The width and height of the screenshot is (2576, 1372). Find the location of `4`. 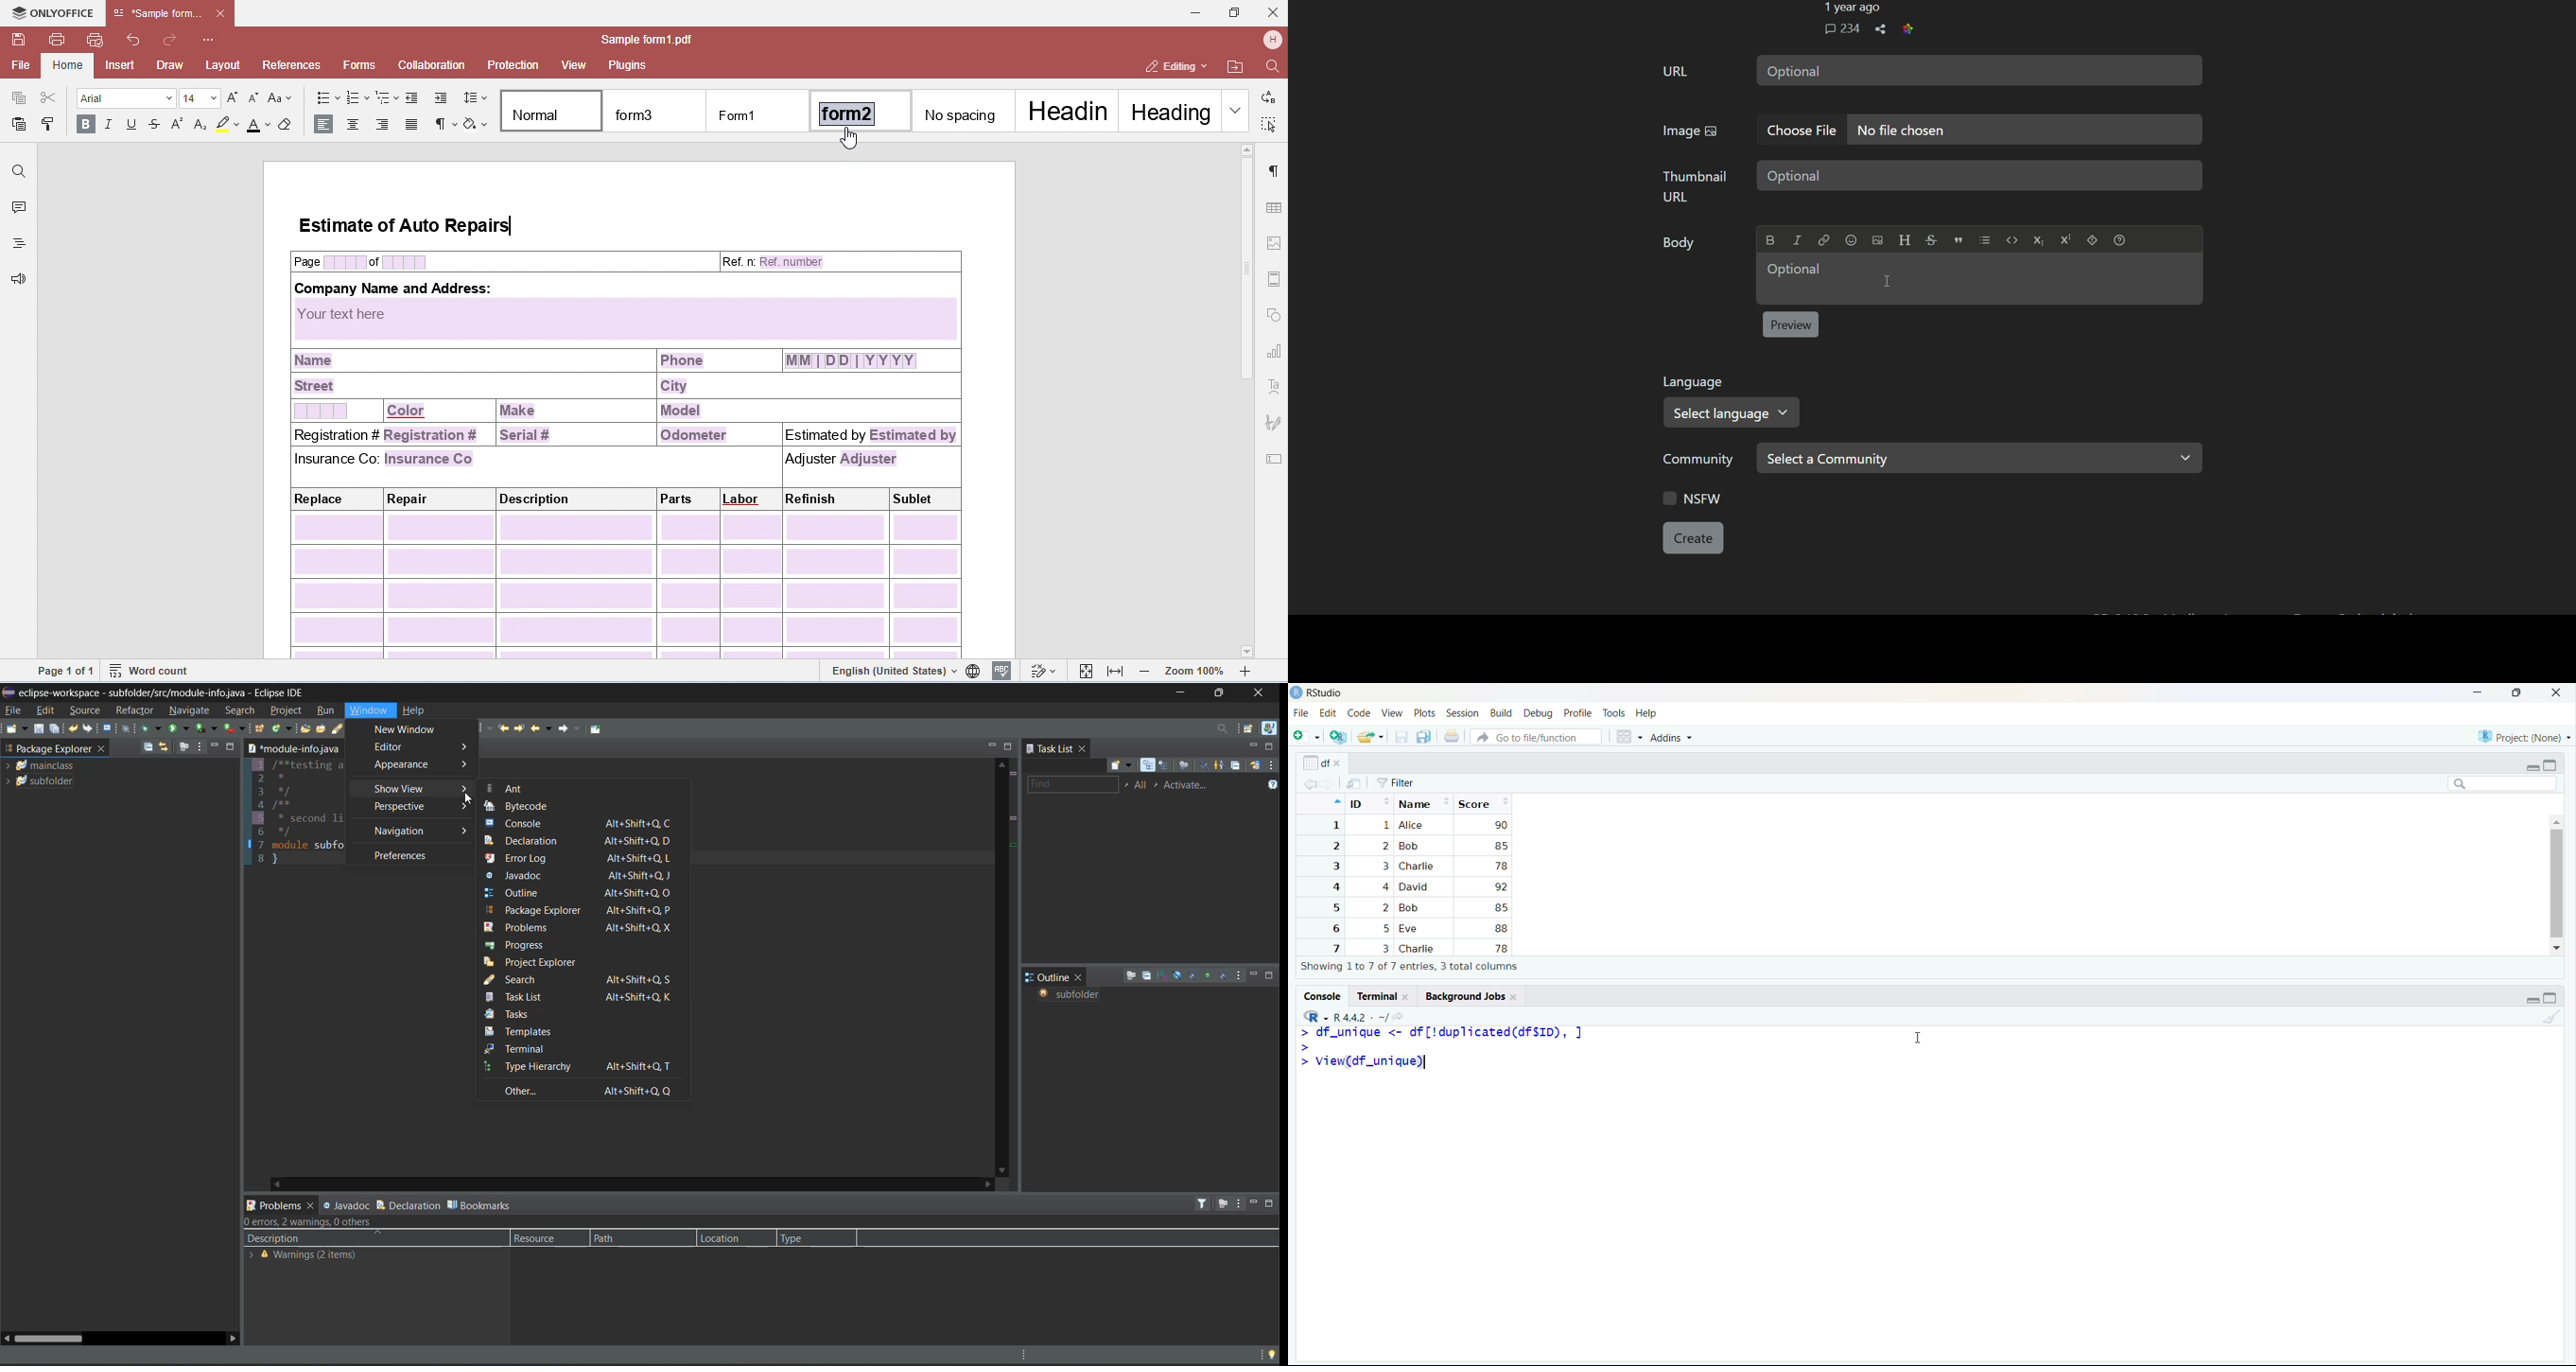

4 is located at coordinates (1334, 887).